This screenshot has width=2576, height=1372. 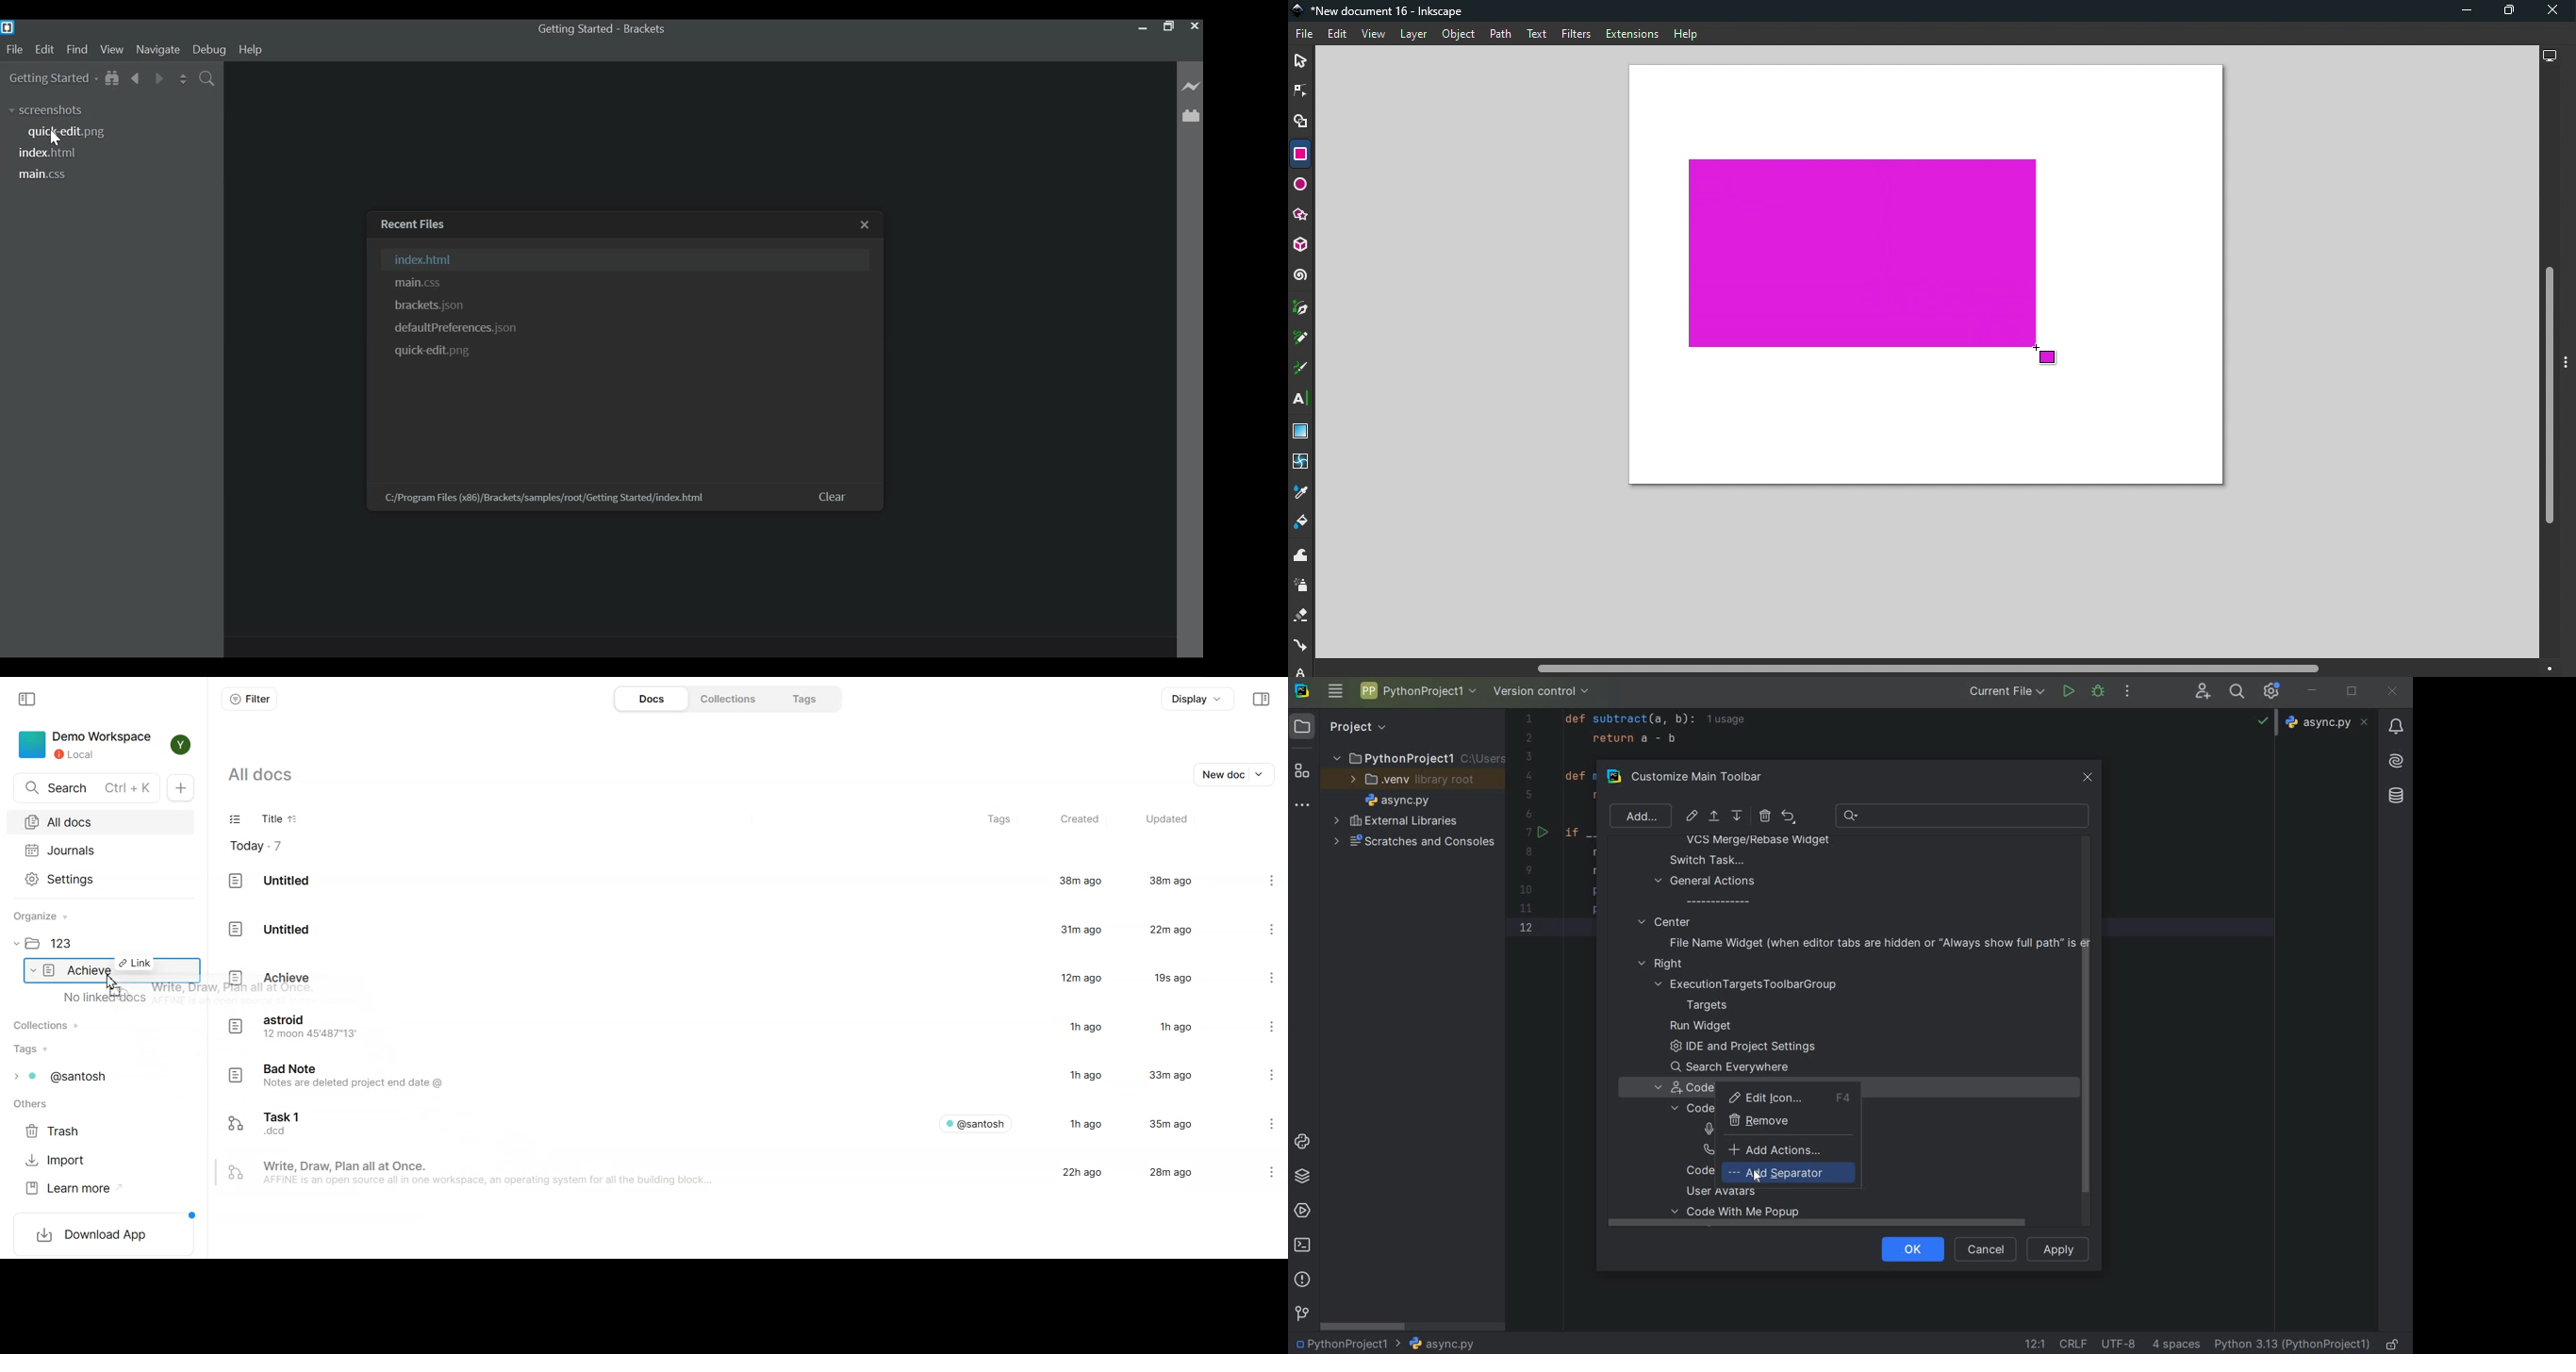 I want to click on no linked docs, so click(x=107, y=998).